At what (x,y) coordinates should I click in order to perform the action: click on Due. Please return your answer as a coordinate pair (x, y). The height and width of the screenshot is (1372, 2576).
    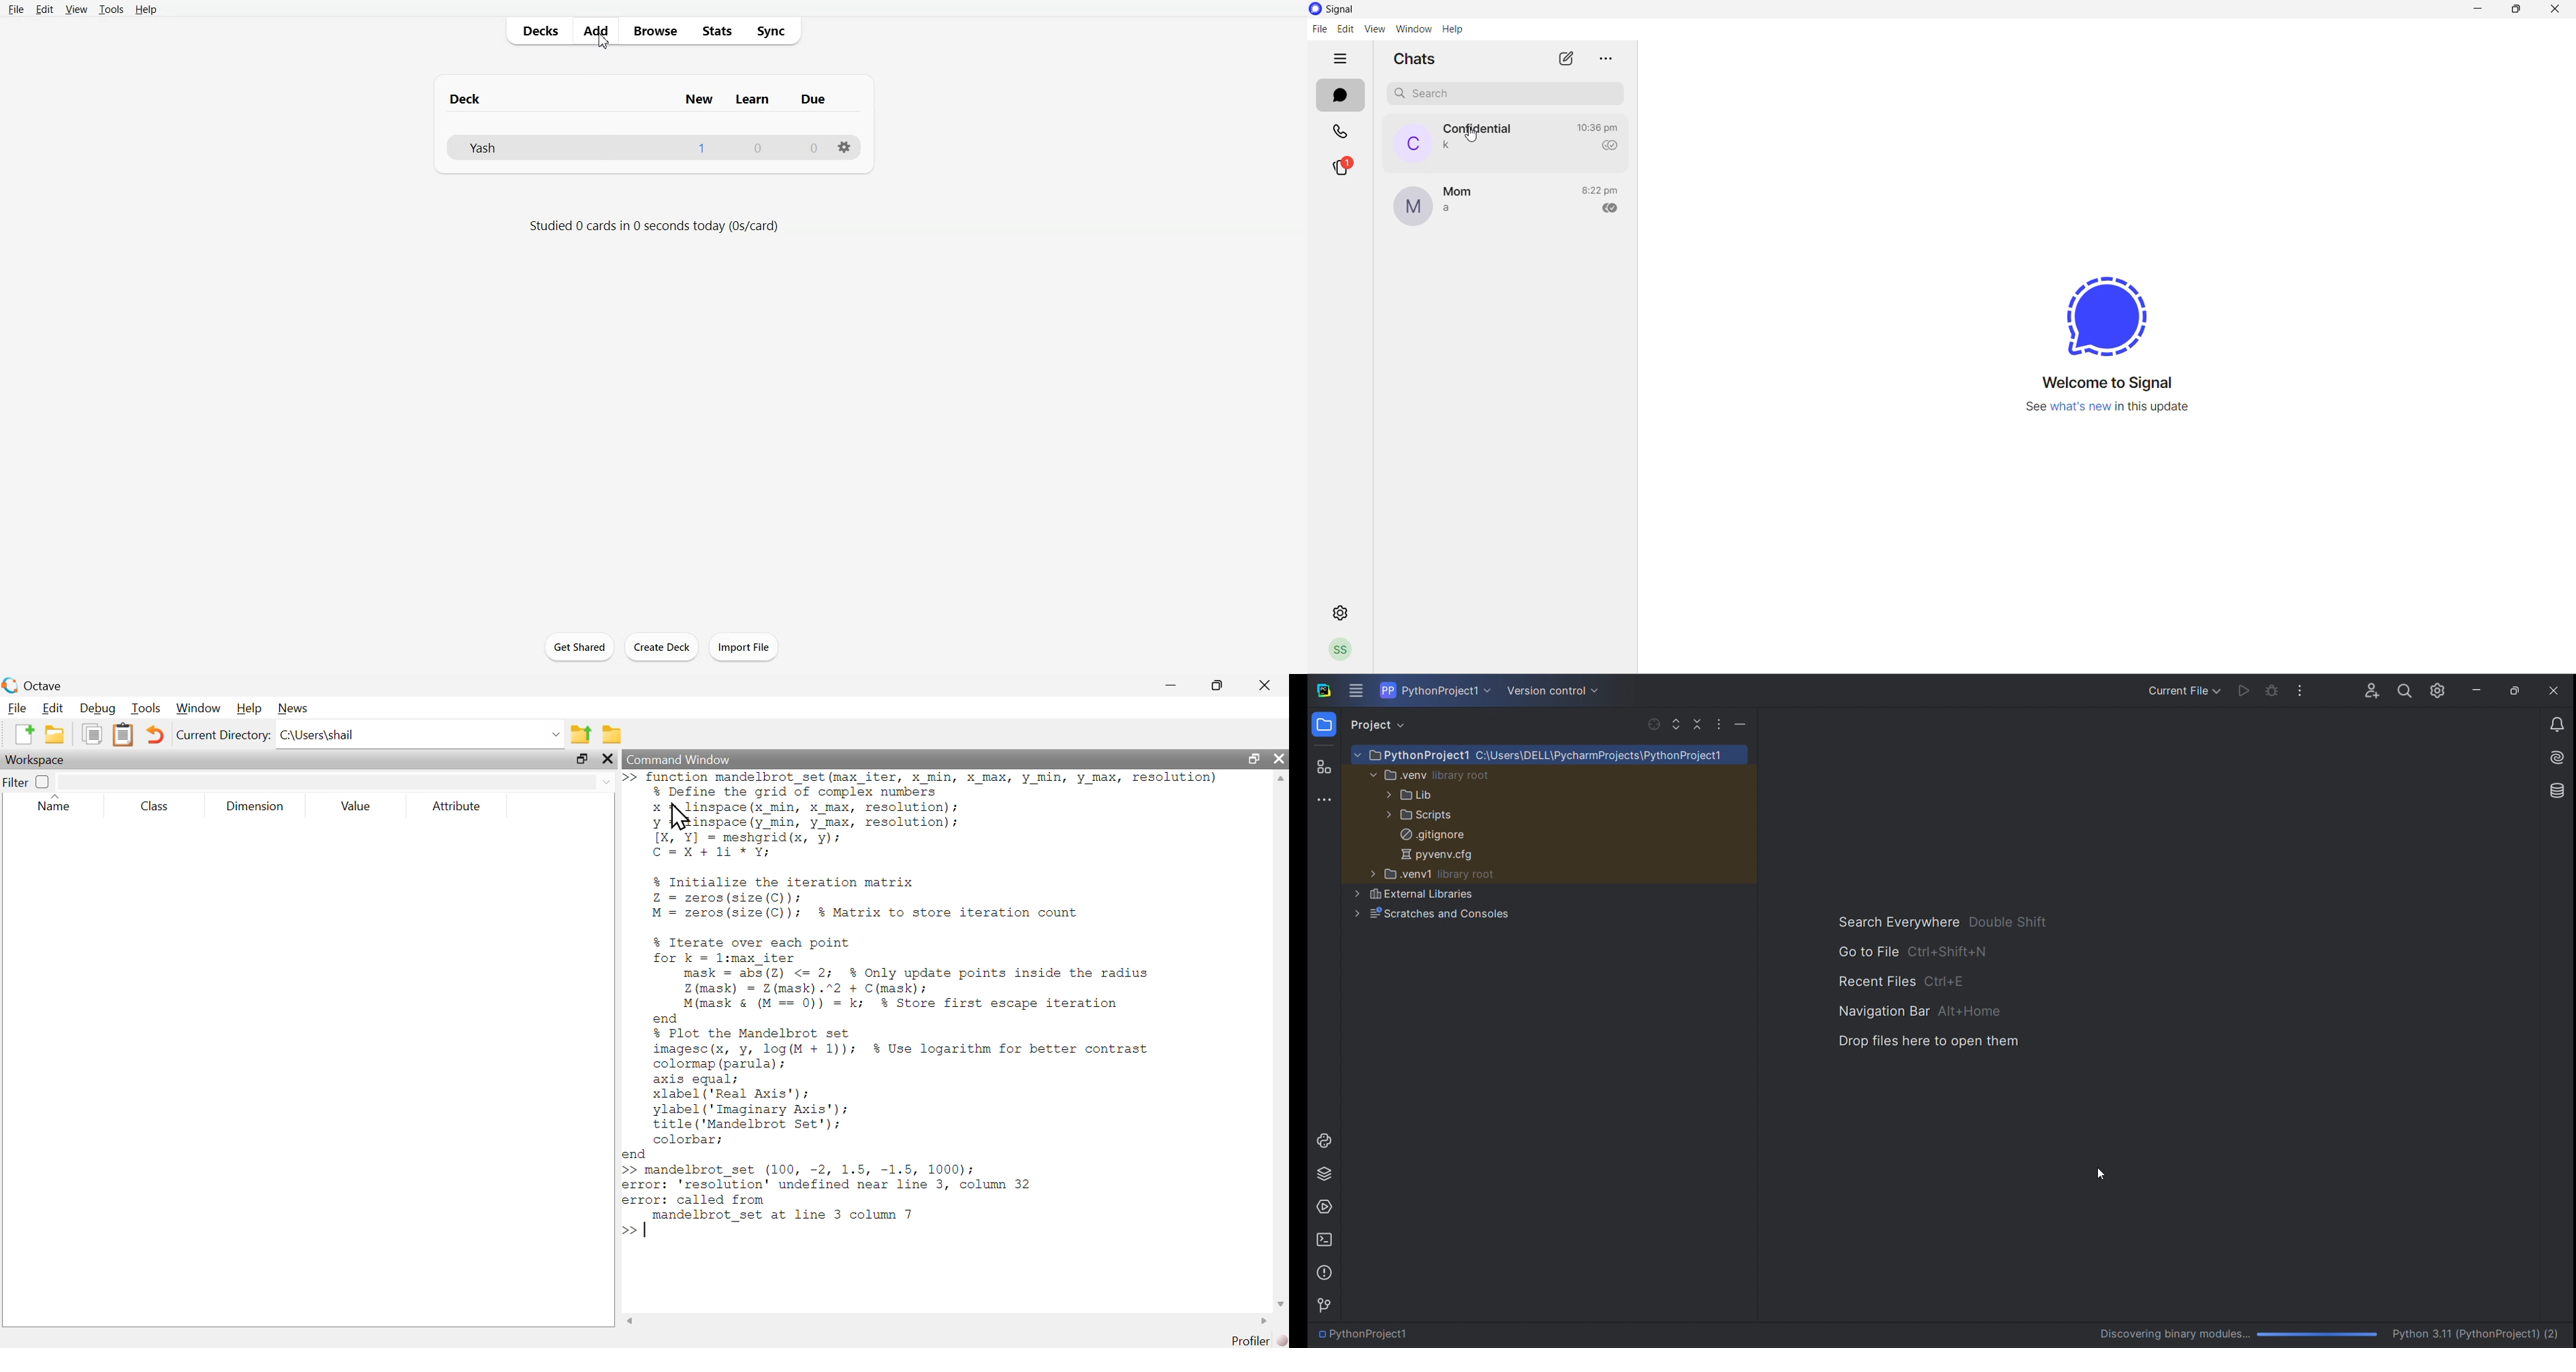
    Looking at the image, I should click on (813, 98).